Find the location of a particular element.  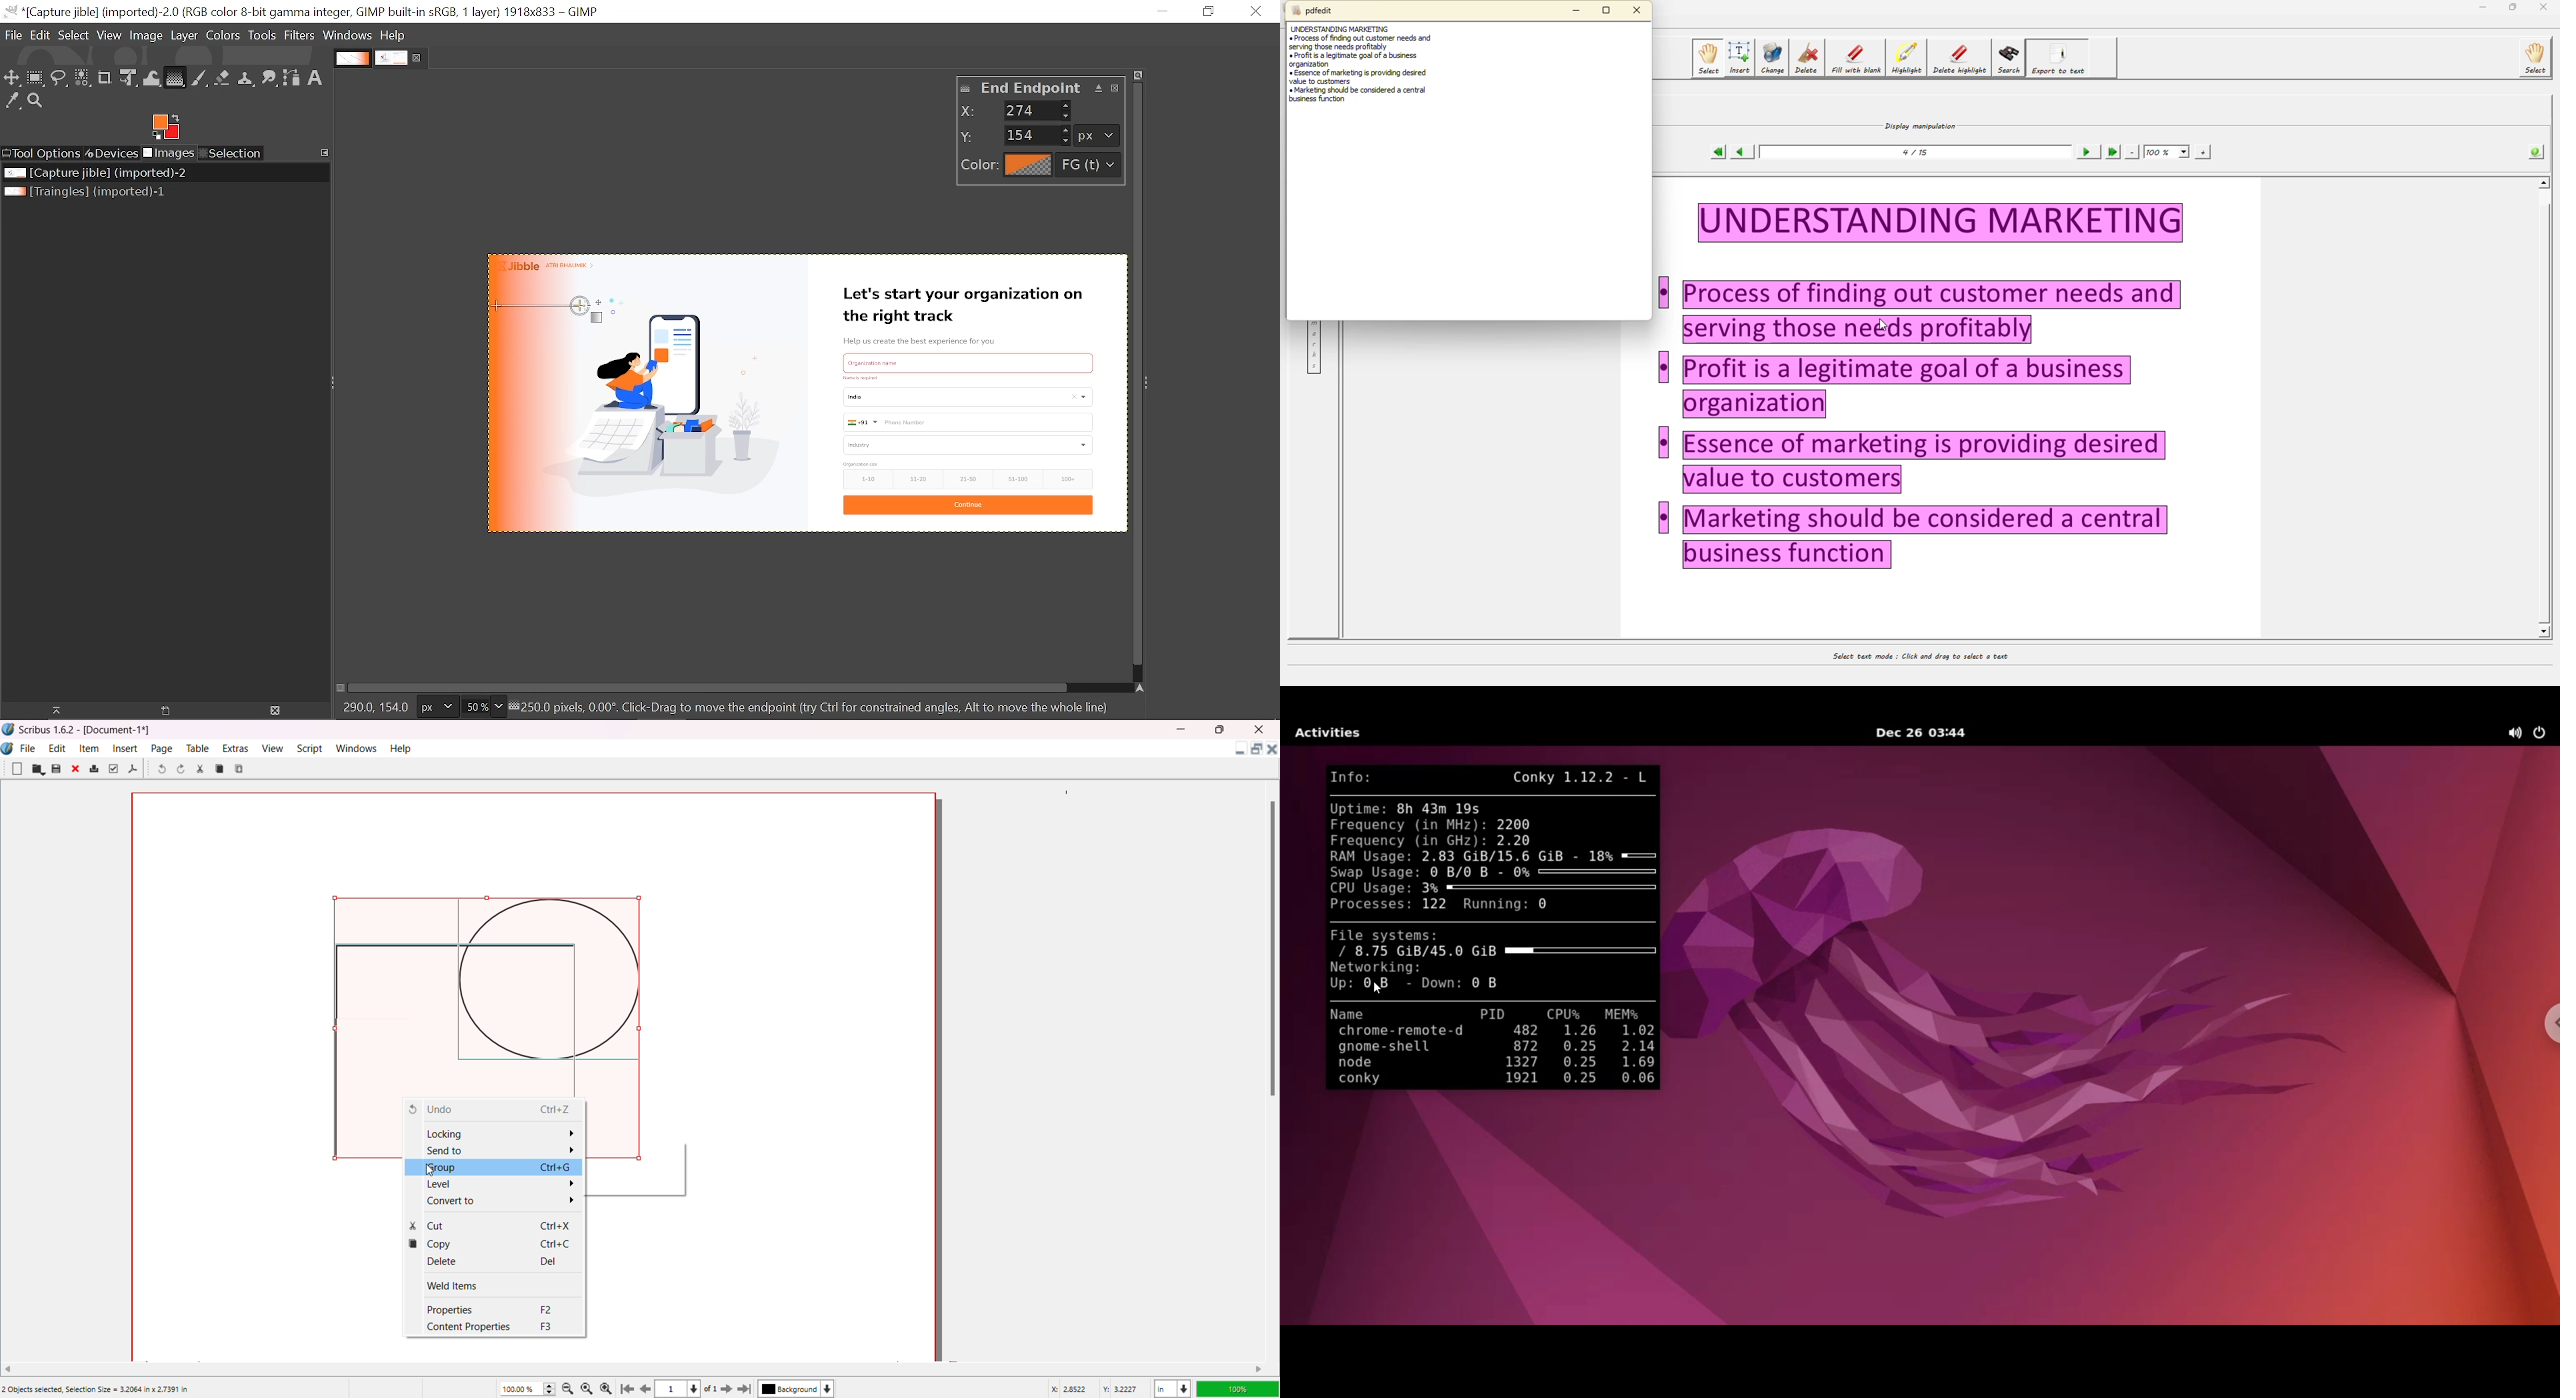

Save is located at coordinates (56, 769).